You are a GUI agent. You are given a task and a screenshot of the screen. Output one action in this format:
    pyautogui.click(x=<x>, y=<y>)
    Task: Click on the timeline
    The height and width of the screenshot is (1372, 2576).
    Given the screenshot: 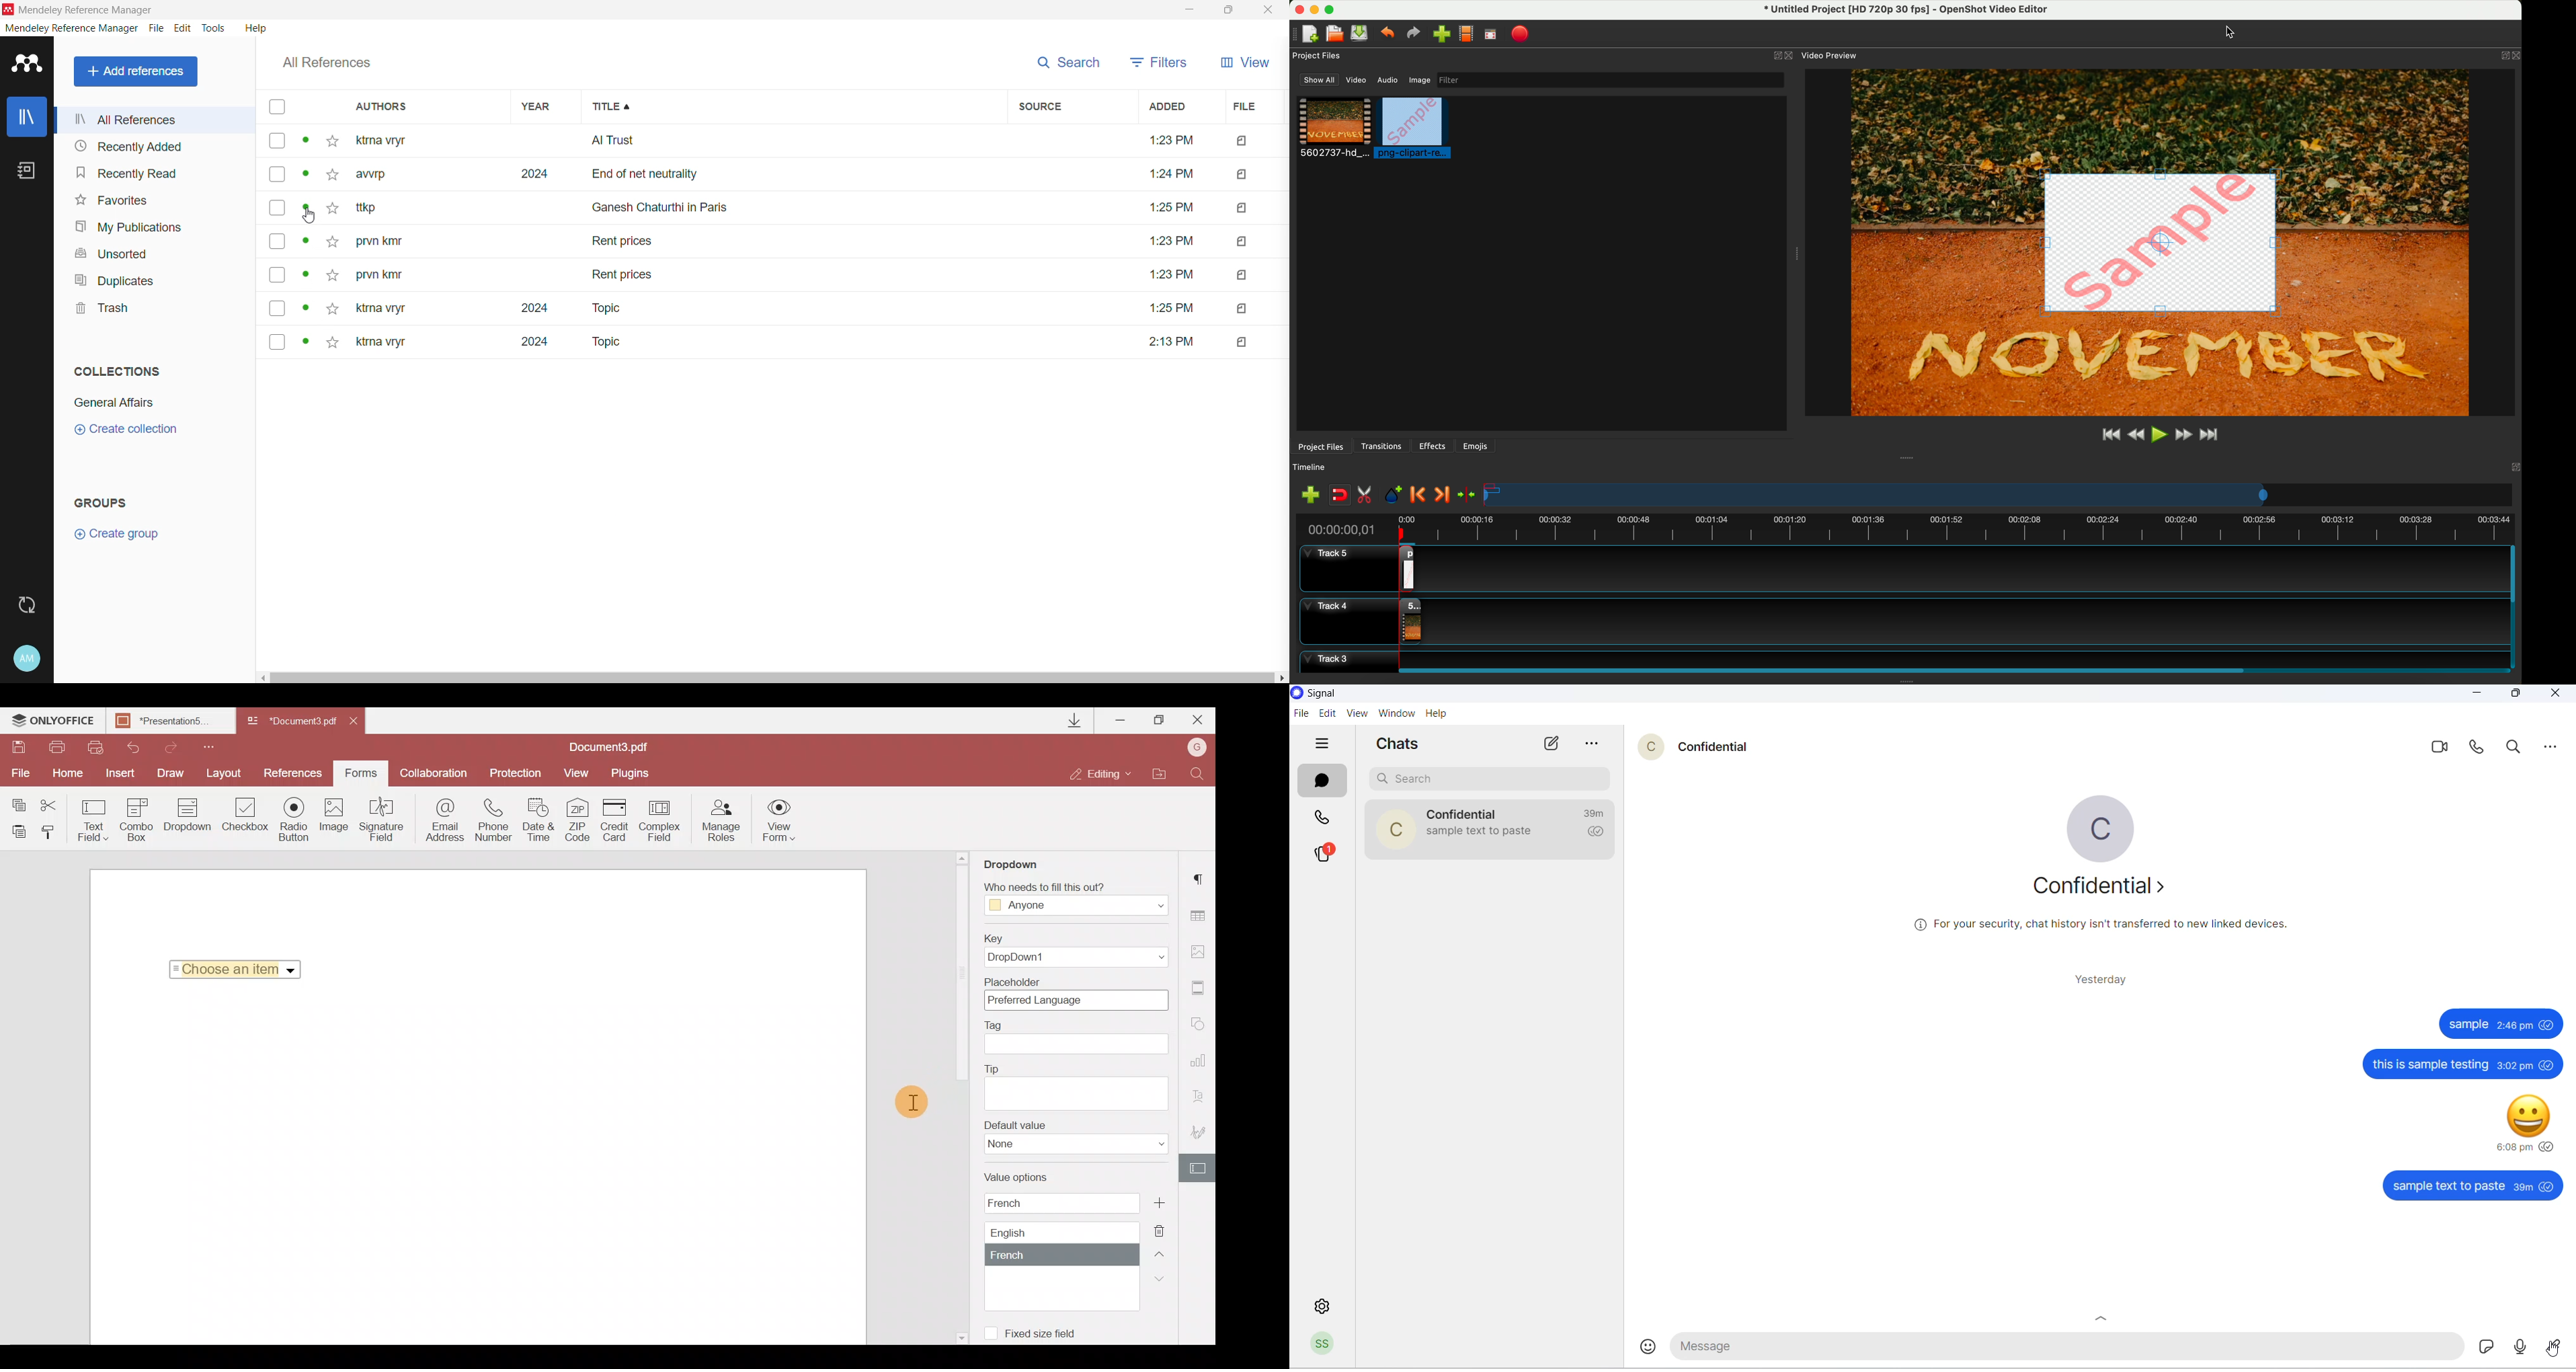 What is the action you would take?
    pyautogui.click(x=1905, y=527)
    